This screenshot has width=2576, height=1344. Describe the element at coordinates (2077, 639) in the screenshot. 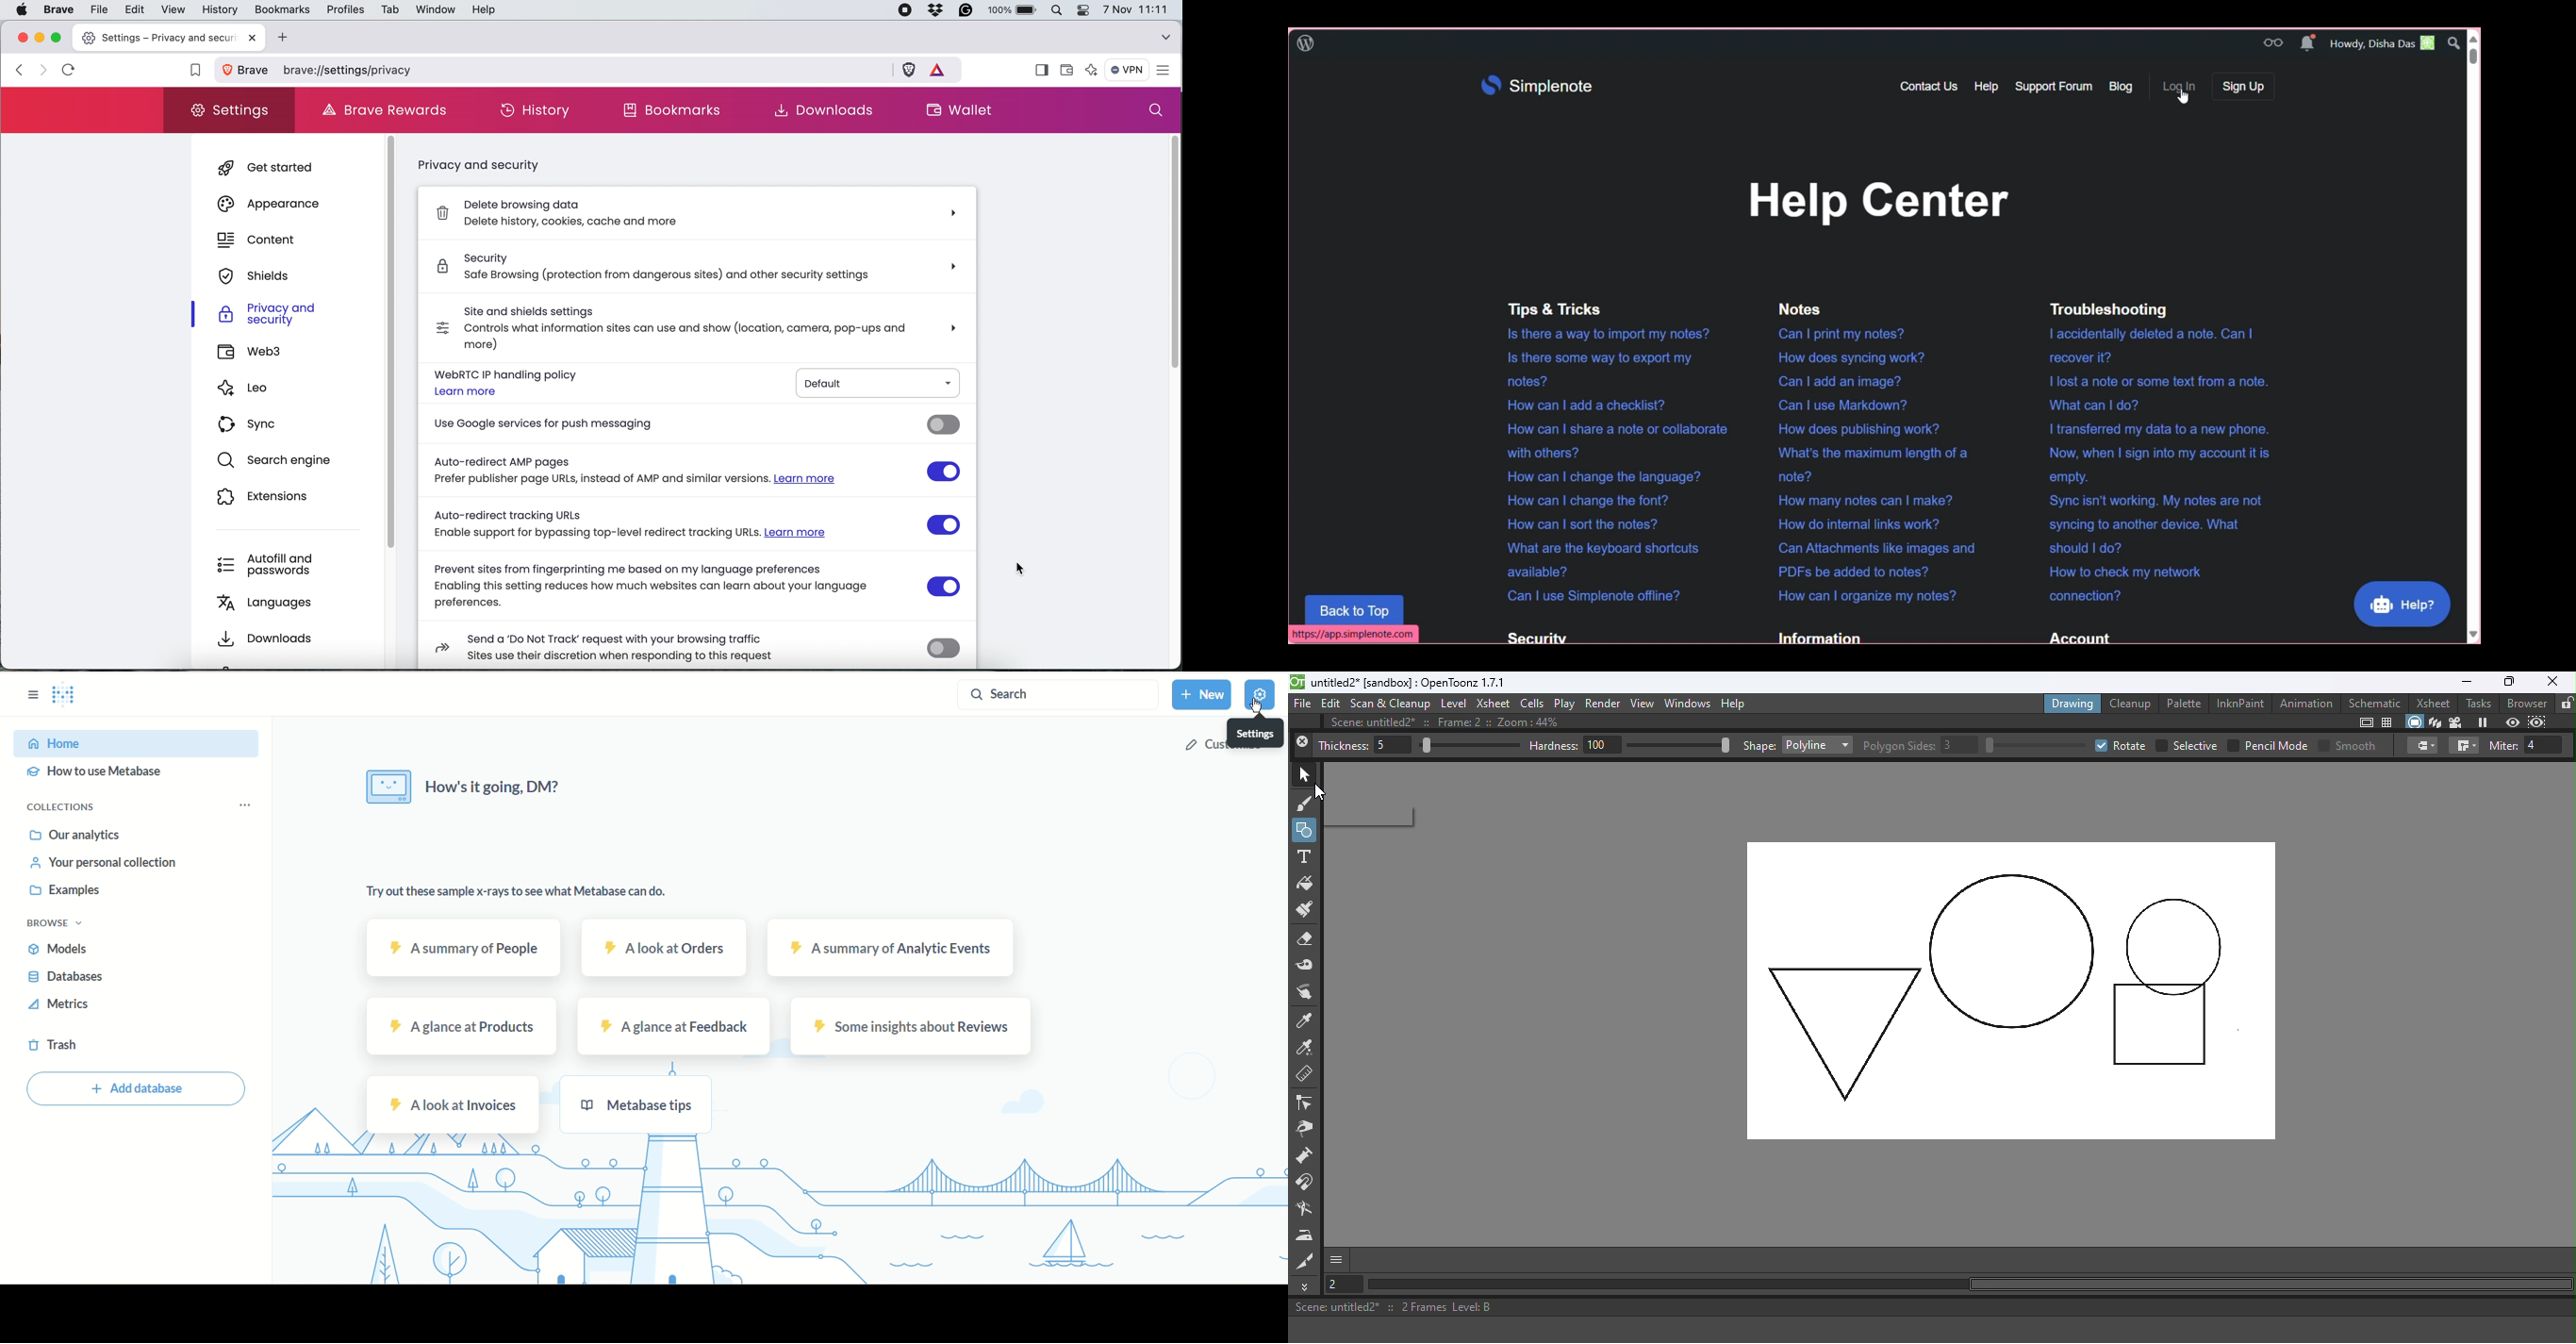

I see `Account` at that location.